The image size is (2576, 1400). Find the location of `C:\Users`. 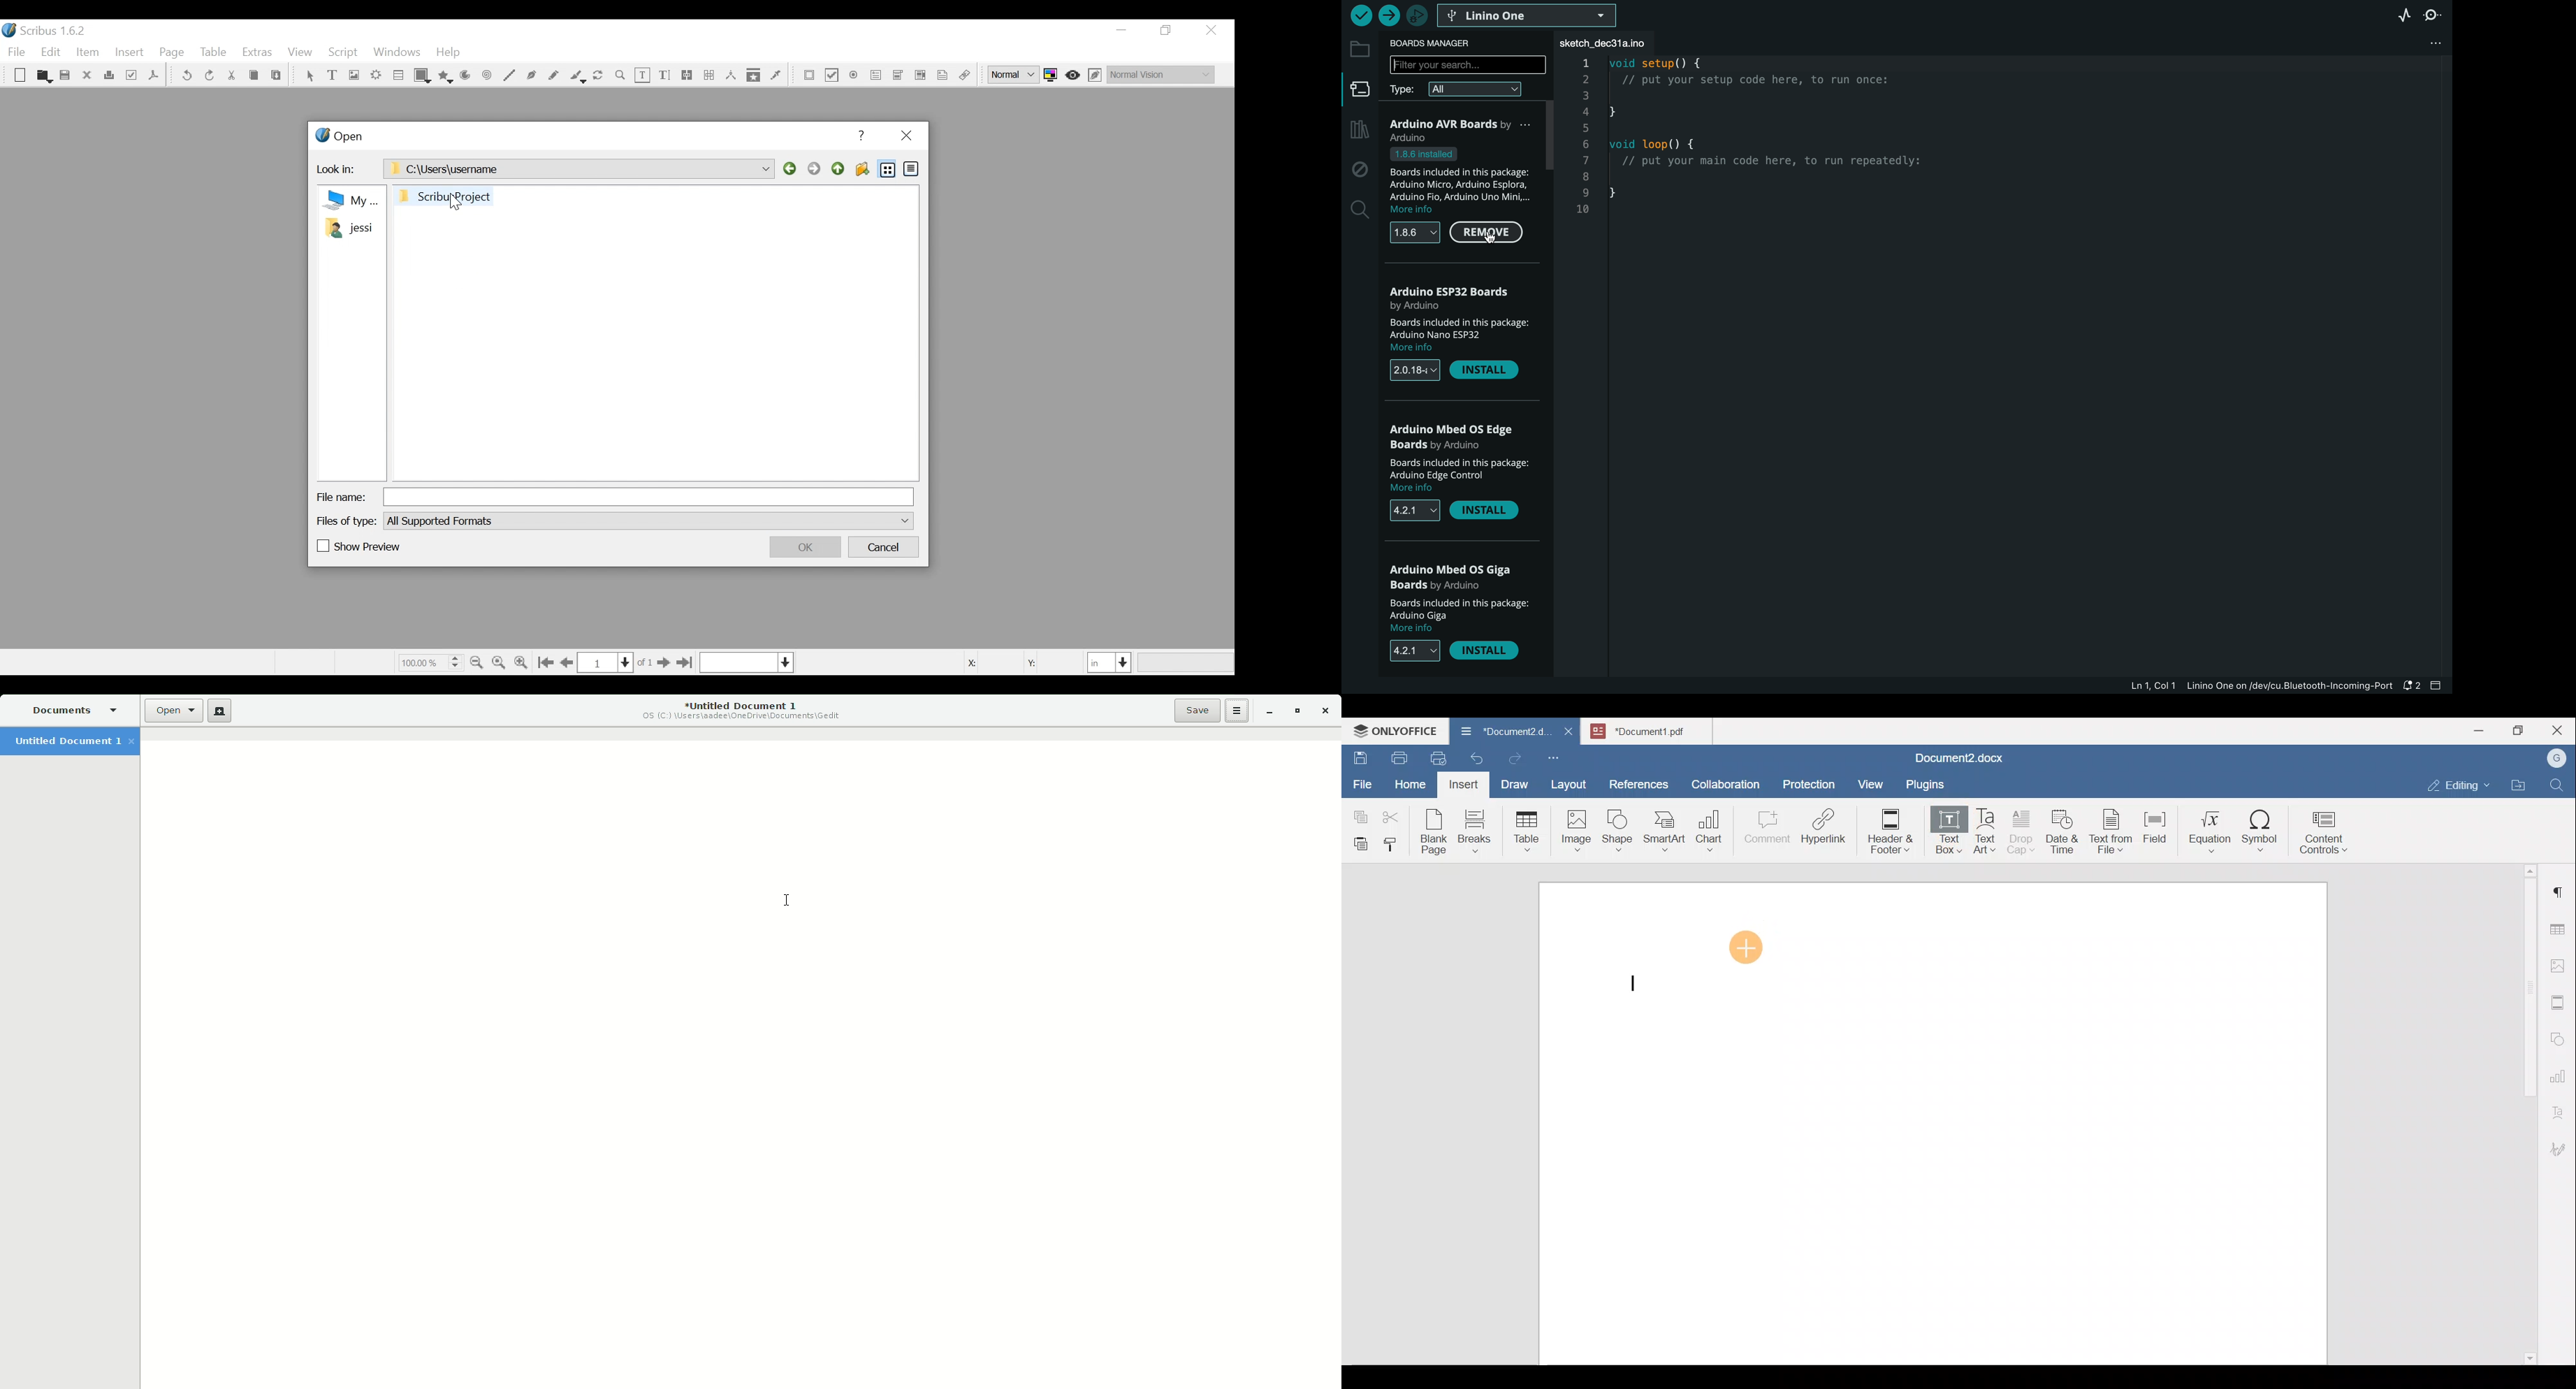

C:\Users is located at coordinates (577, 169).